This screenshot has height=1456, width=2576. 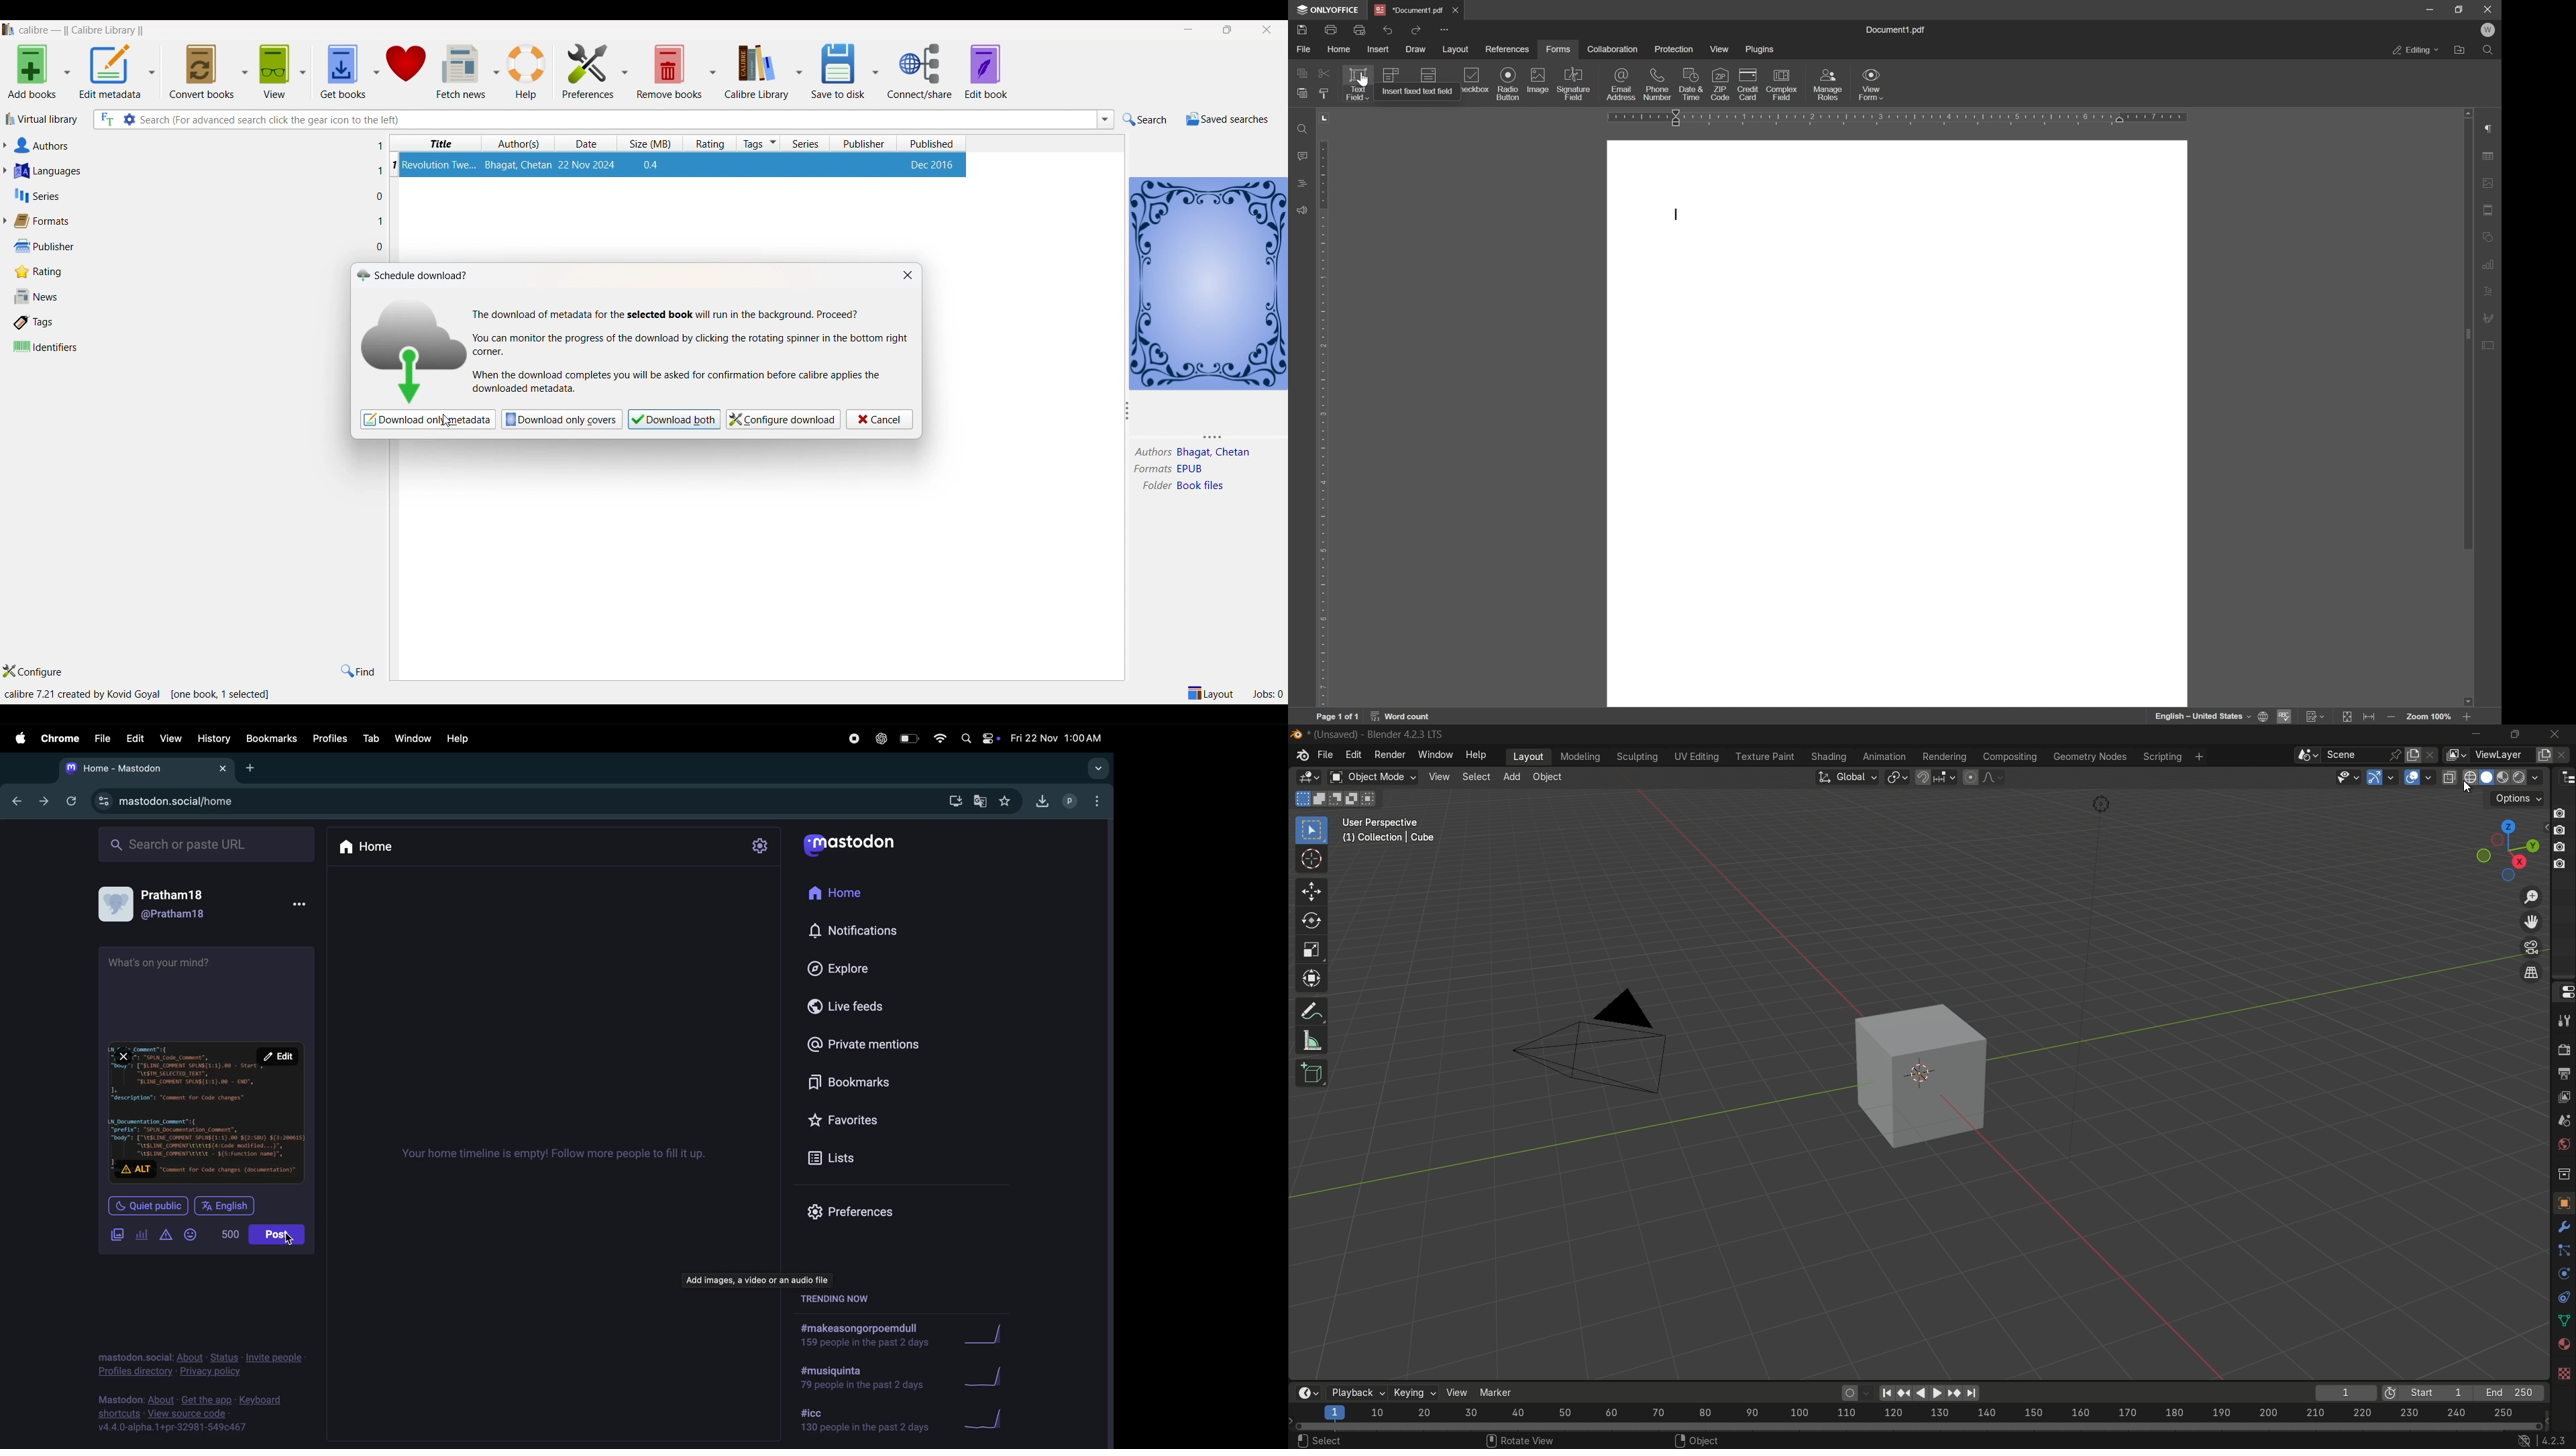 I want to click on layout, so click(x=1210, y=690).